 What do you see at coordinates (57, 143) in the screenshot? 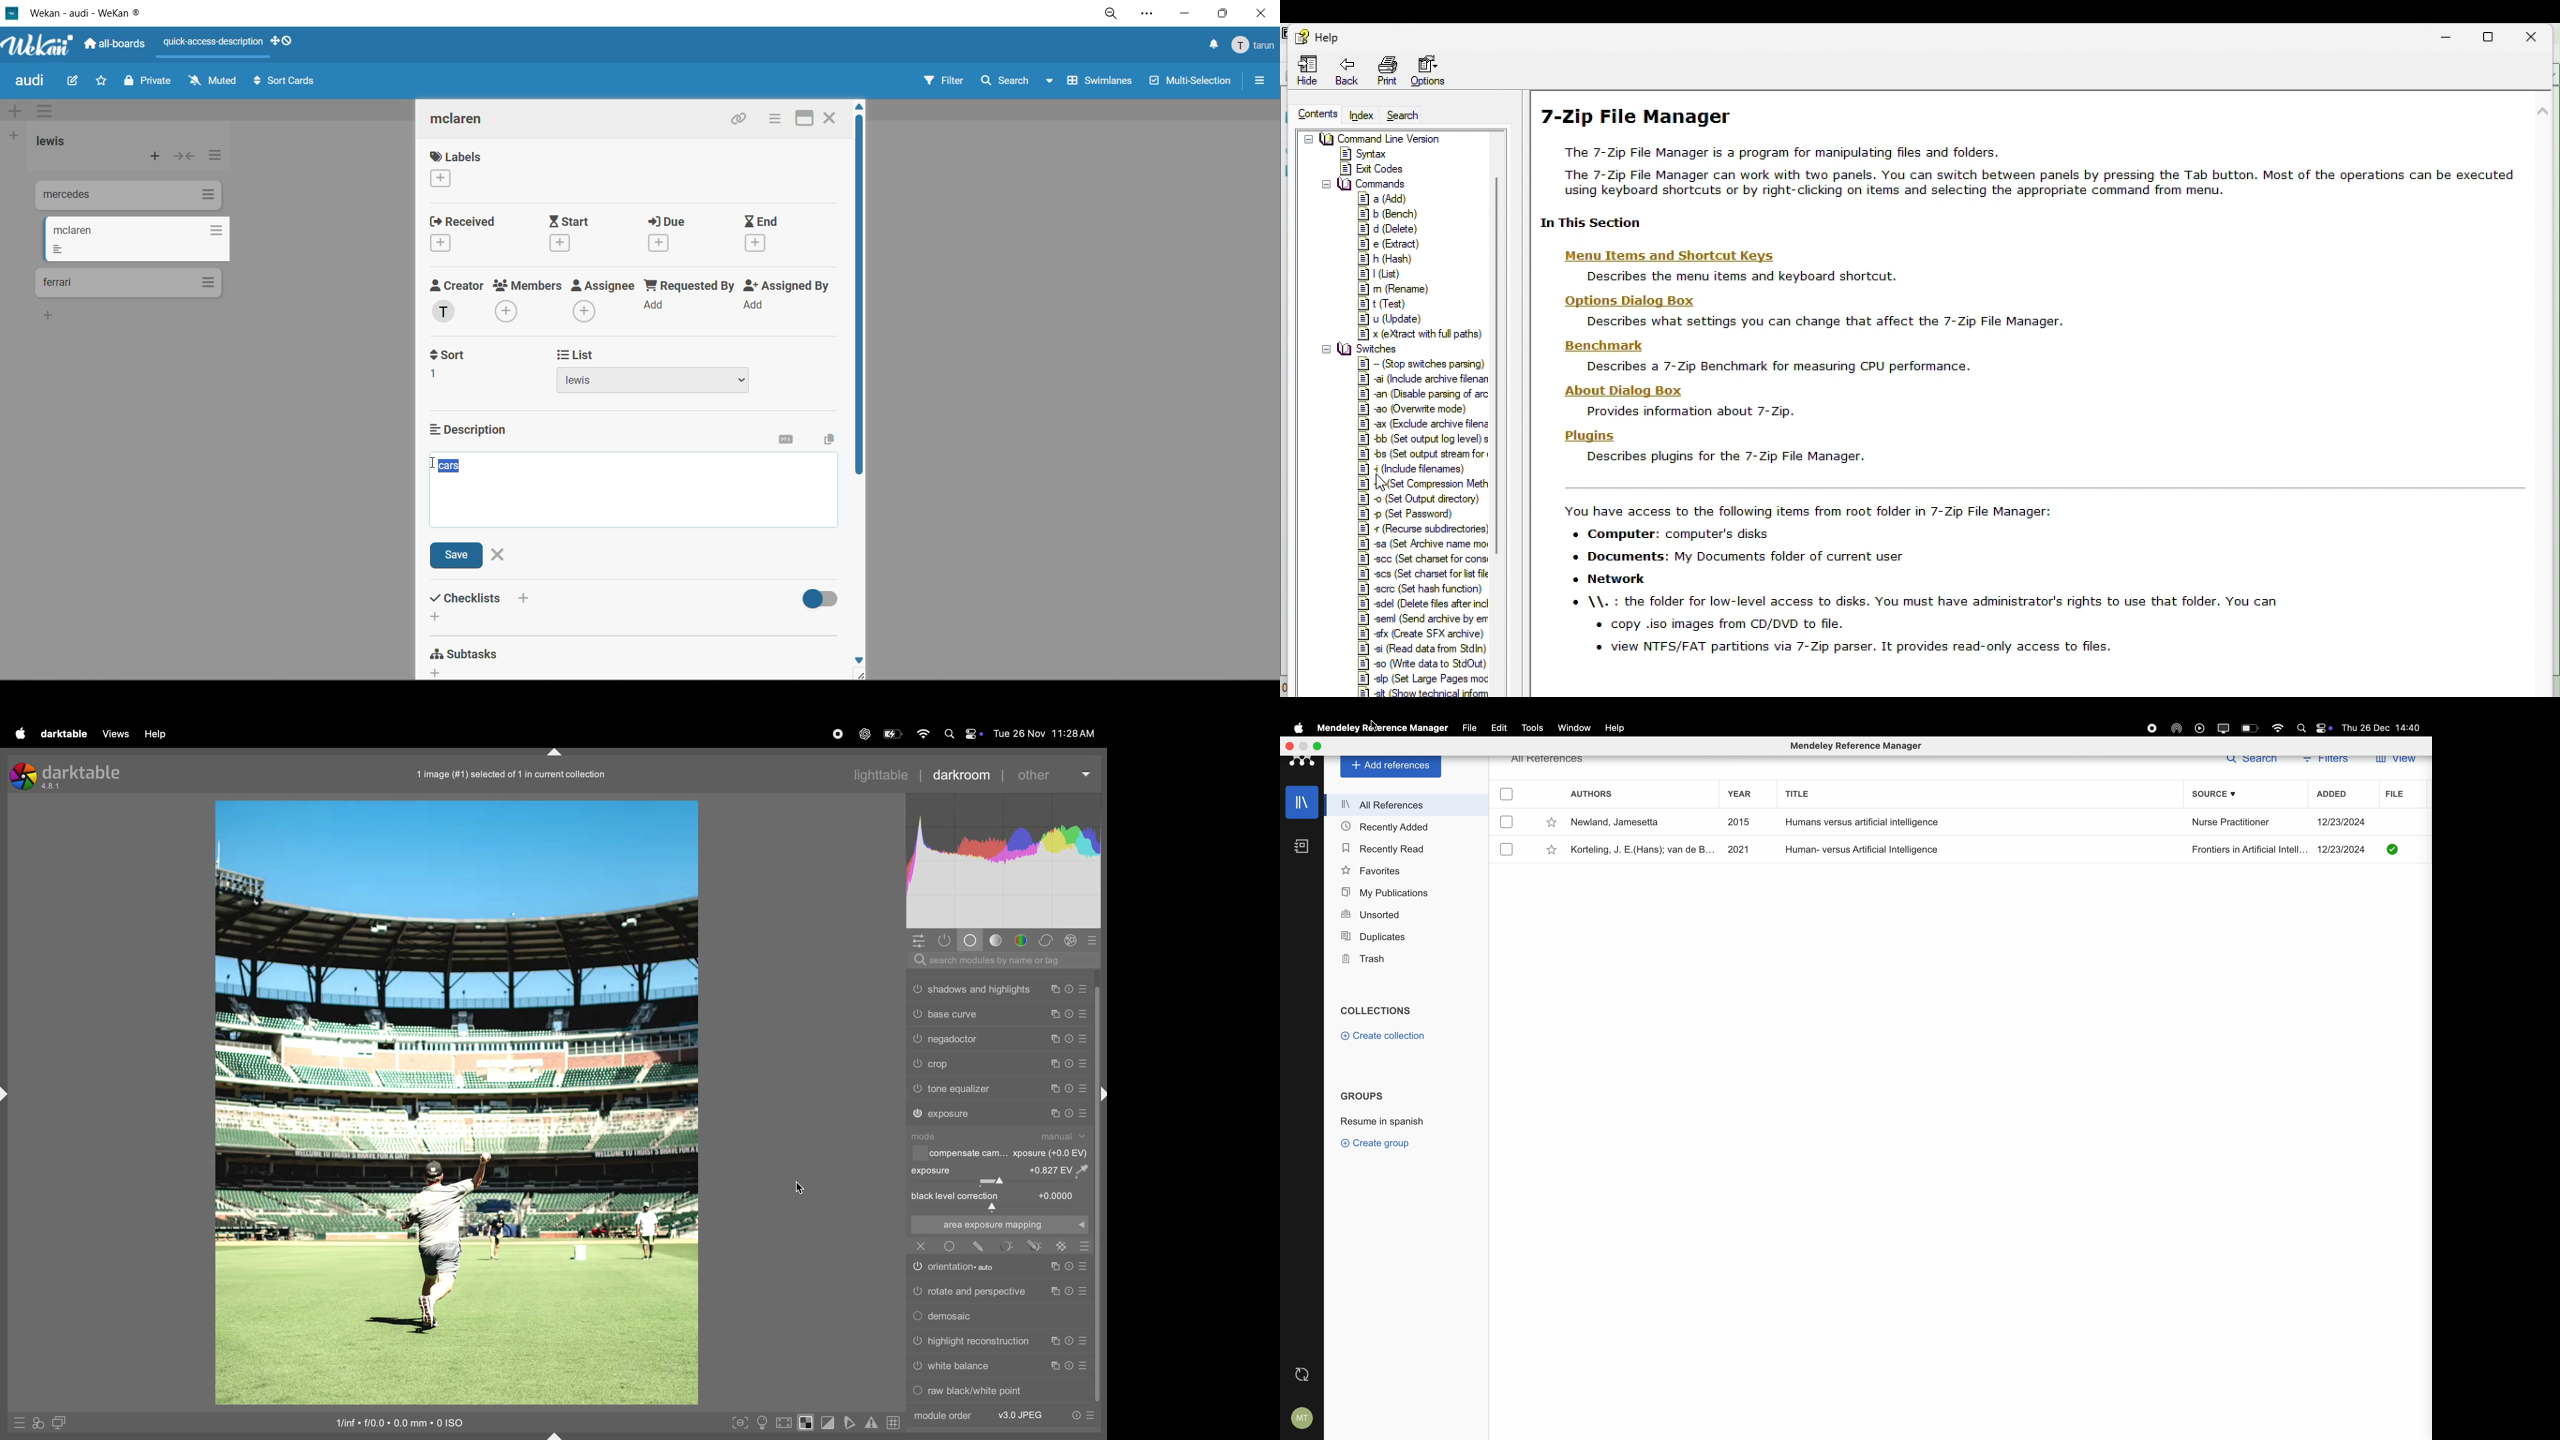
I see `list title` at bounding box center [57, 143].